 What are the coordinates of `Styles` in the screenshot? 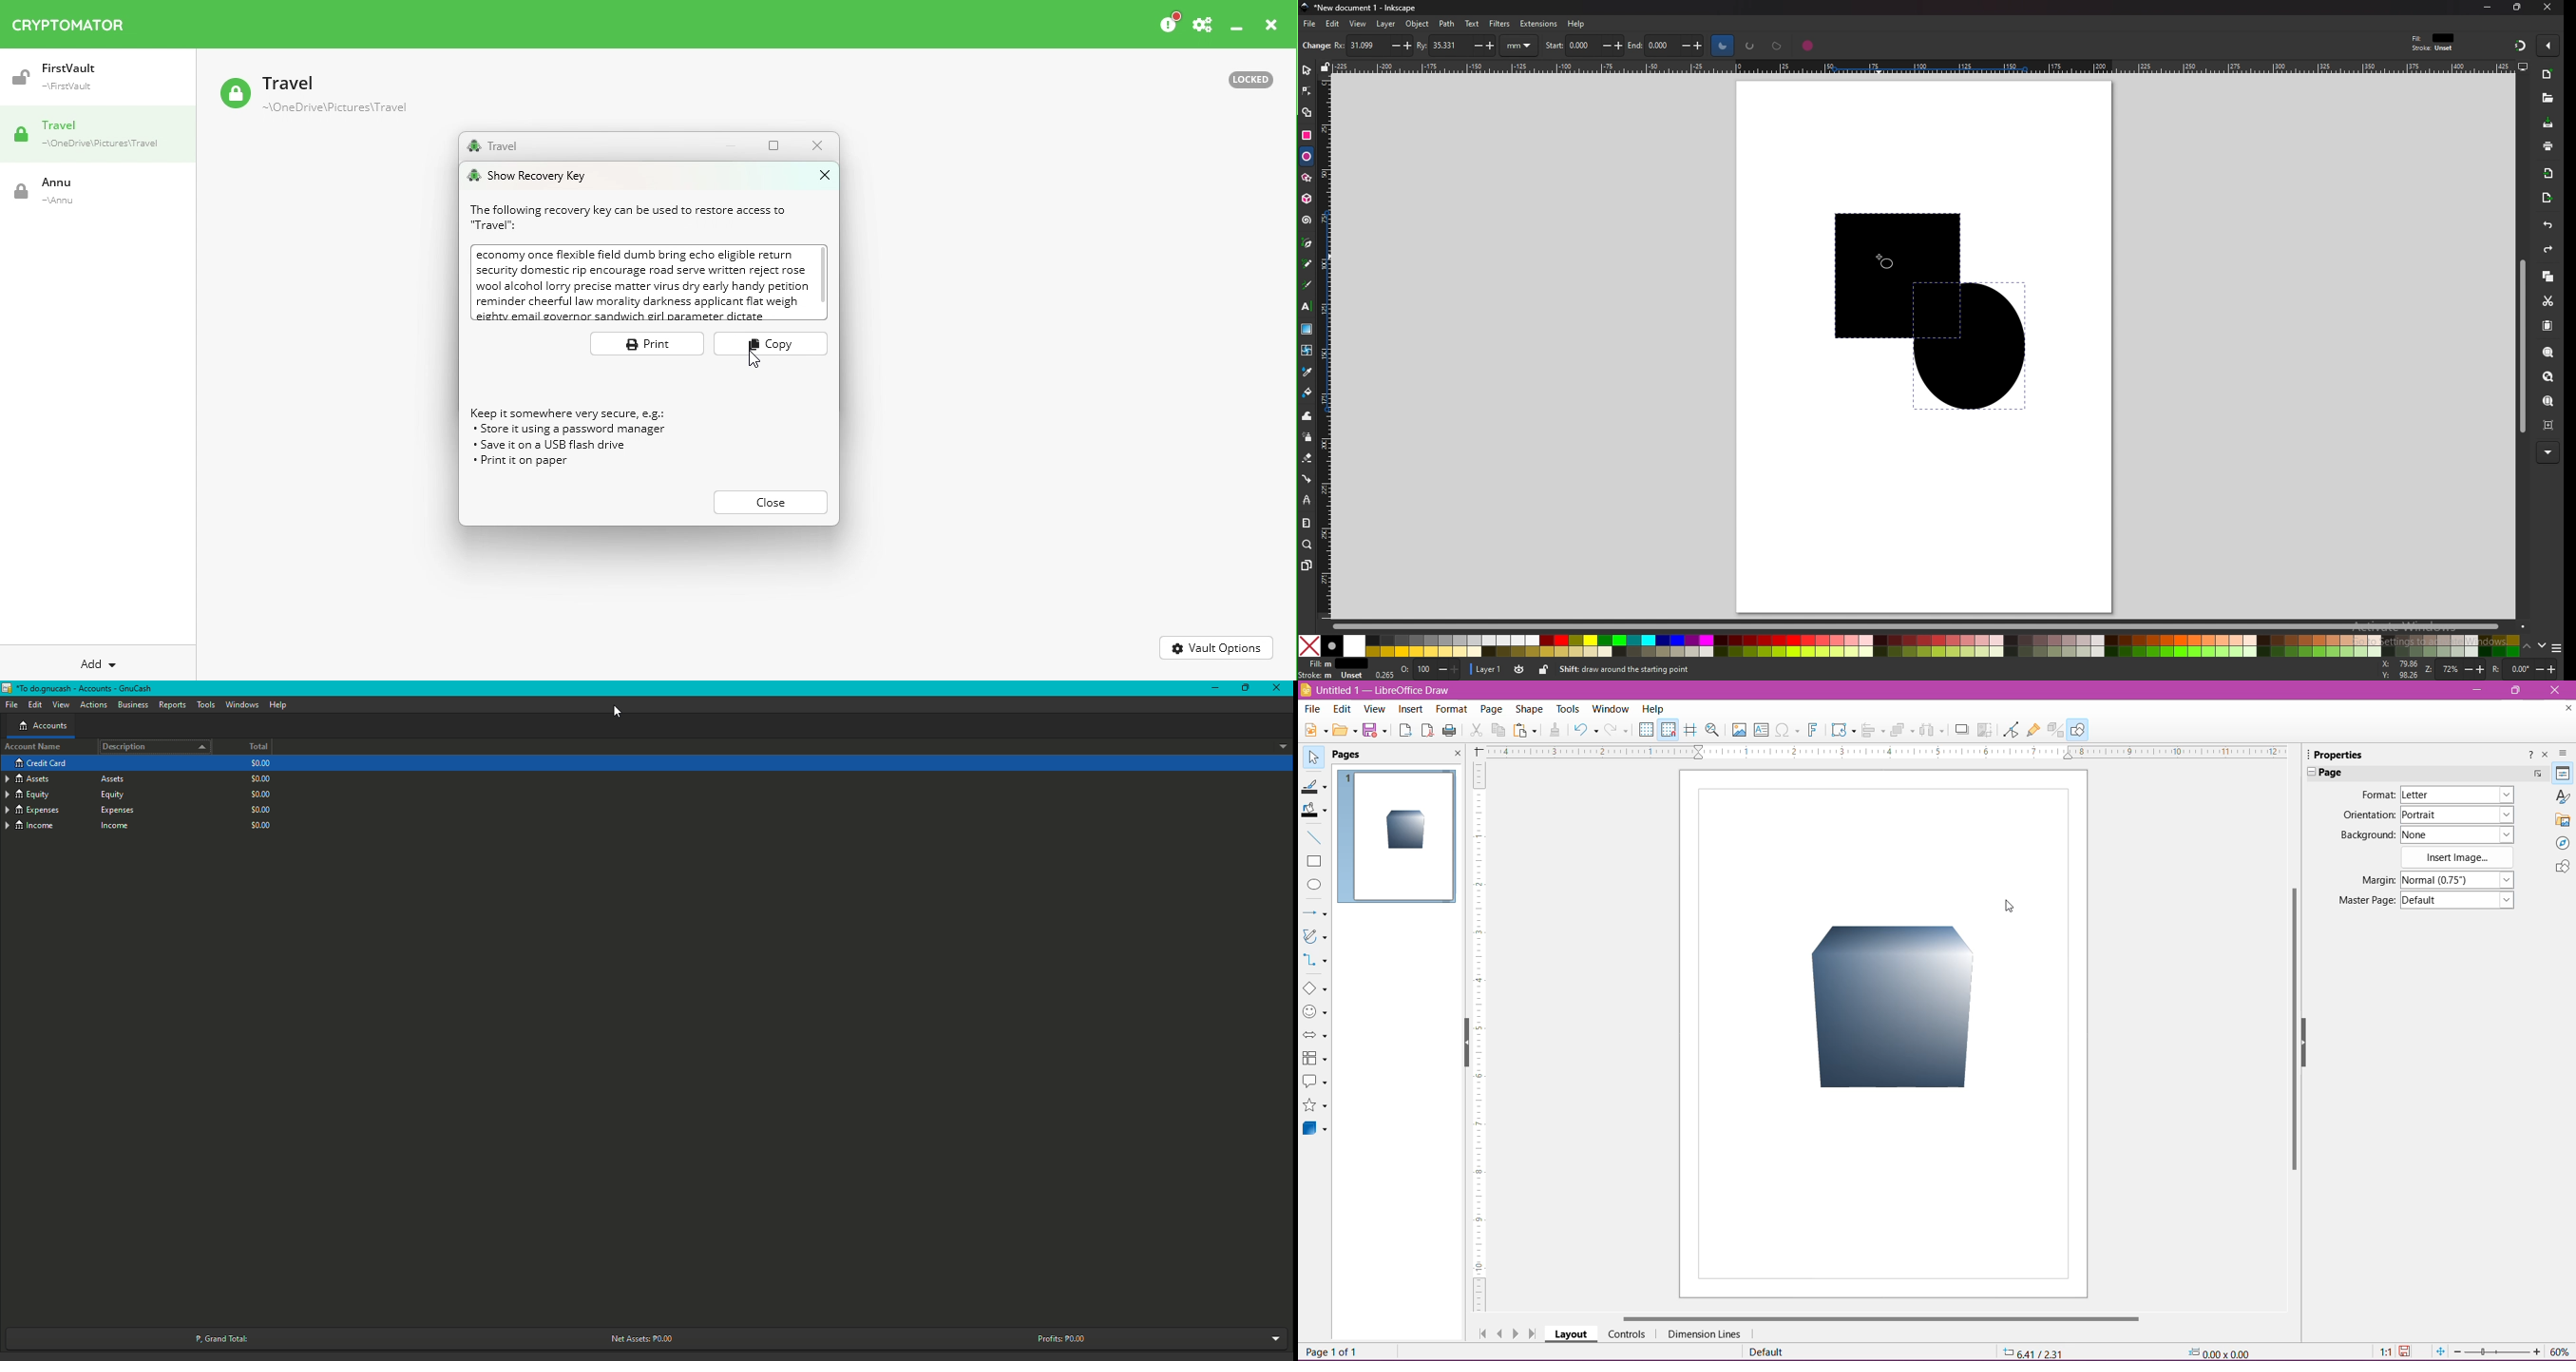 It's located at (2561, 796).